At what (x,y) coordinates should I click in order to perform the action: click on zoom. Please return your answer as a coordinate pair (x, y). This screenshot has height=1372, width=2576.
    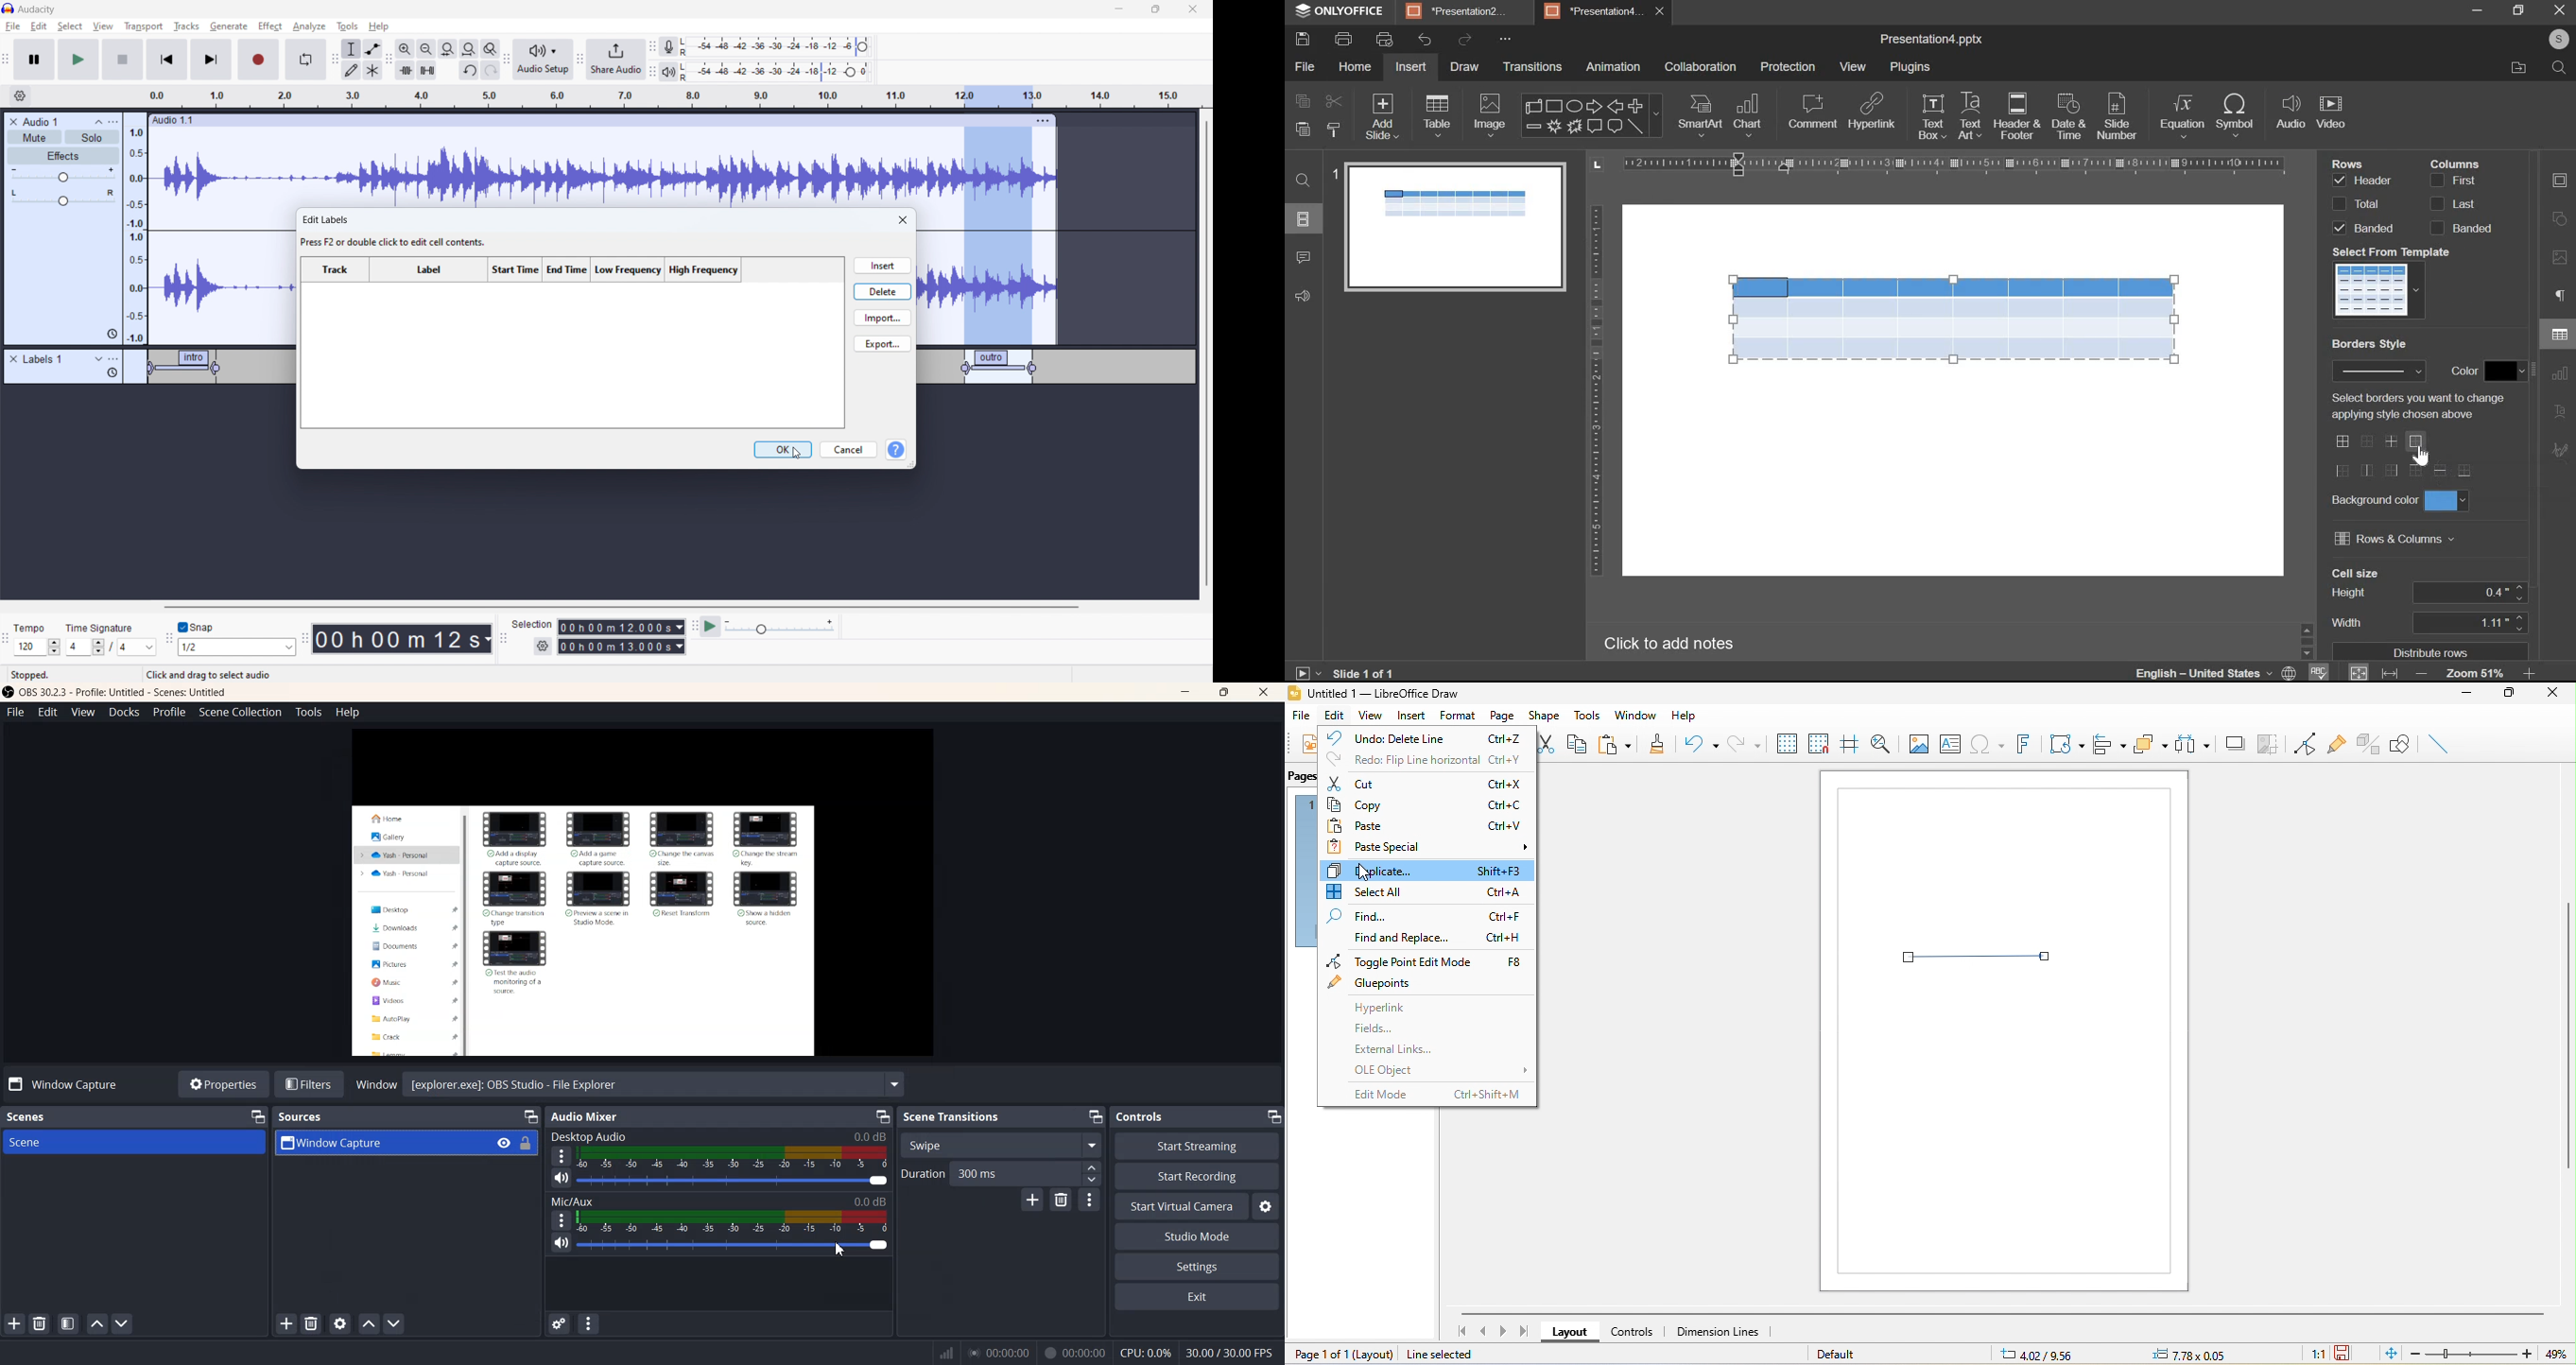
    Looking at the image, I should click on (2484, 1354).